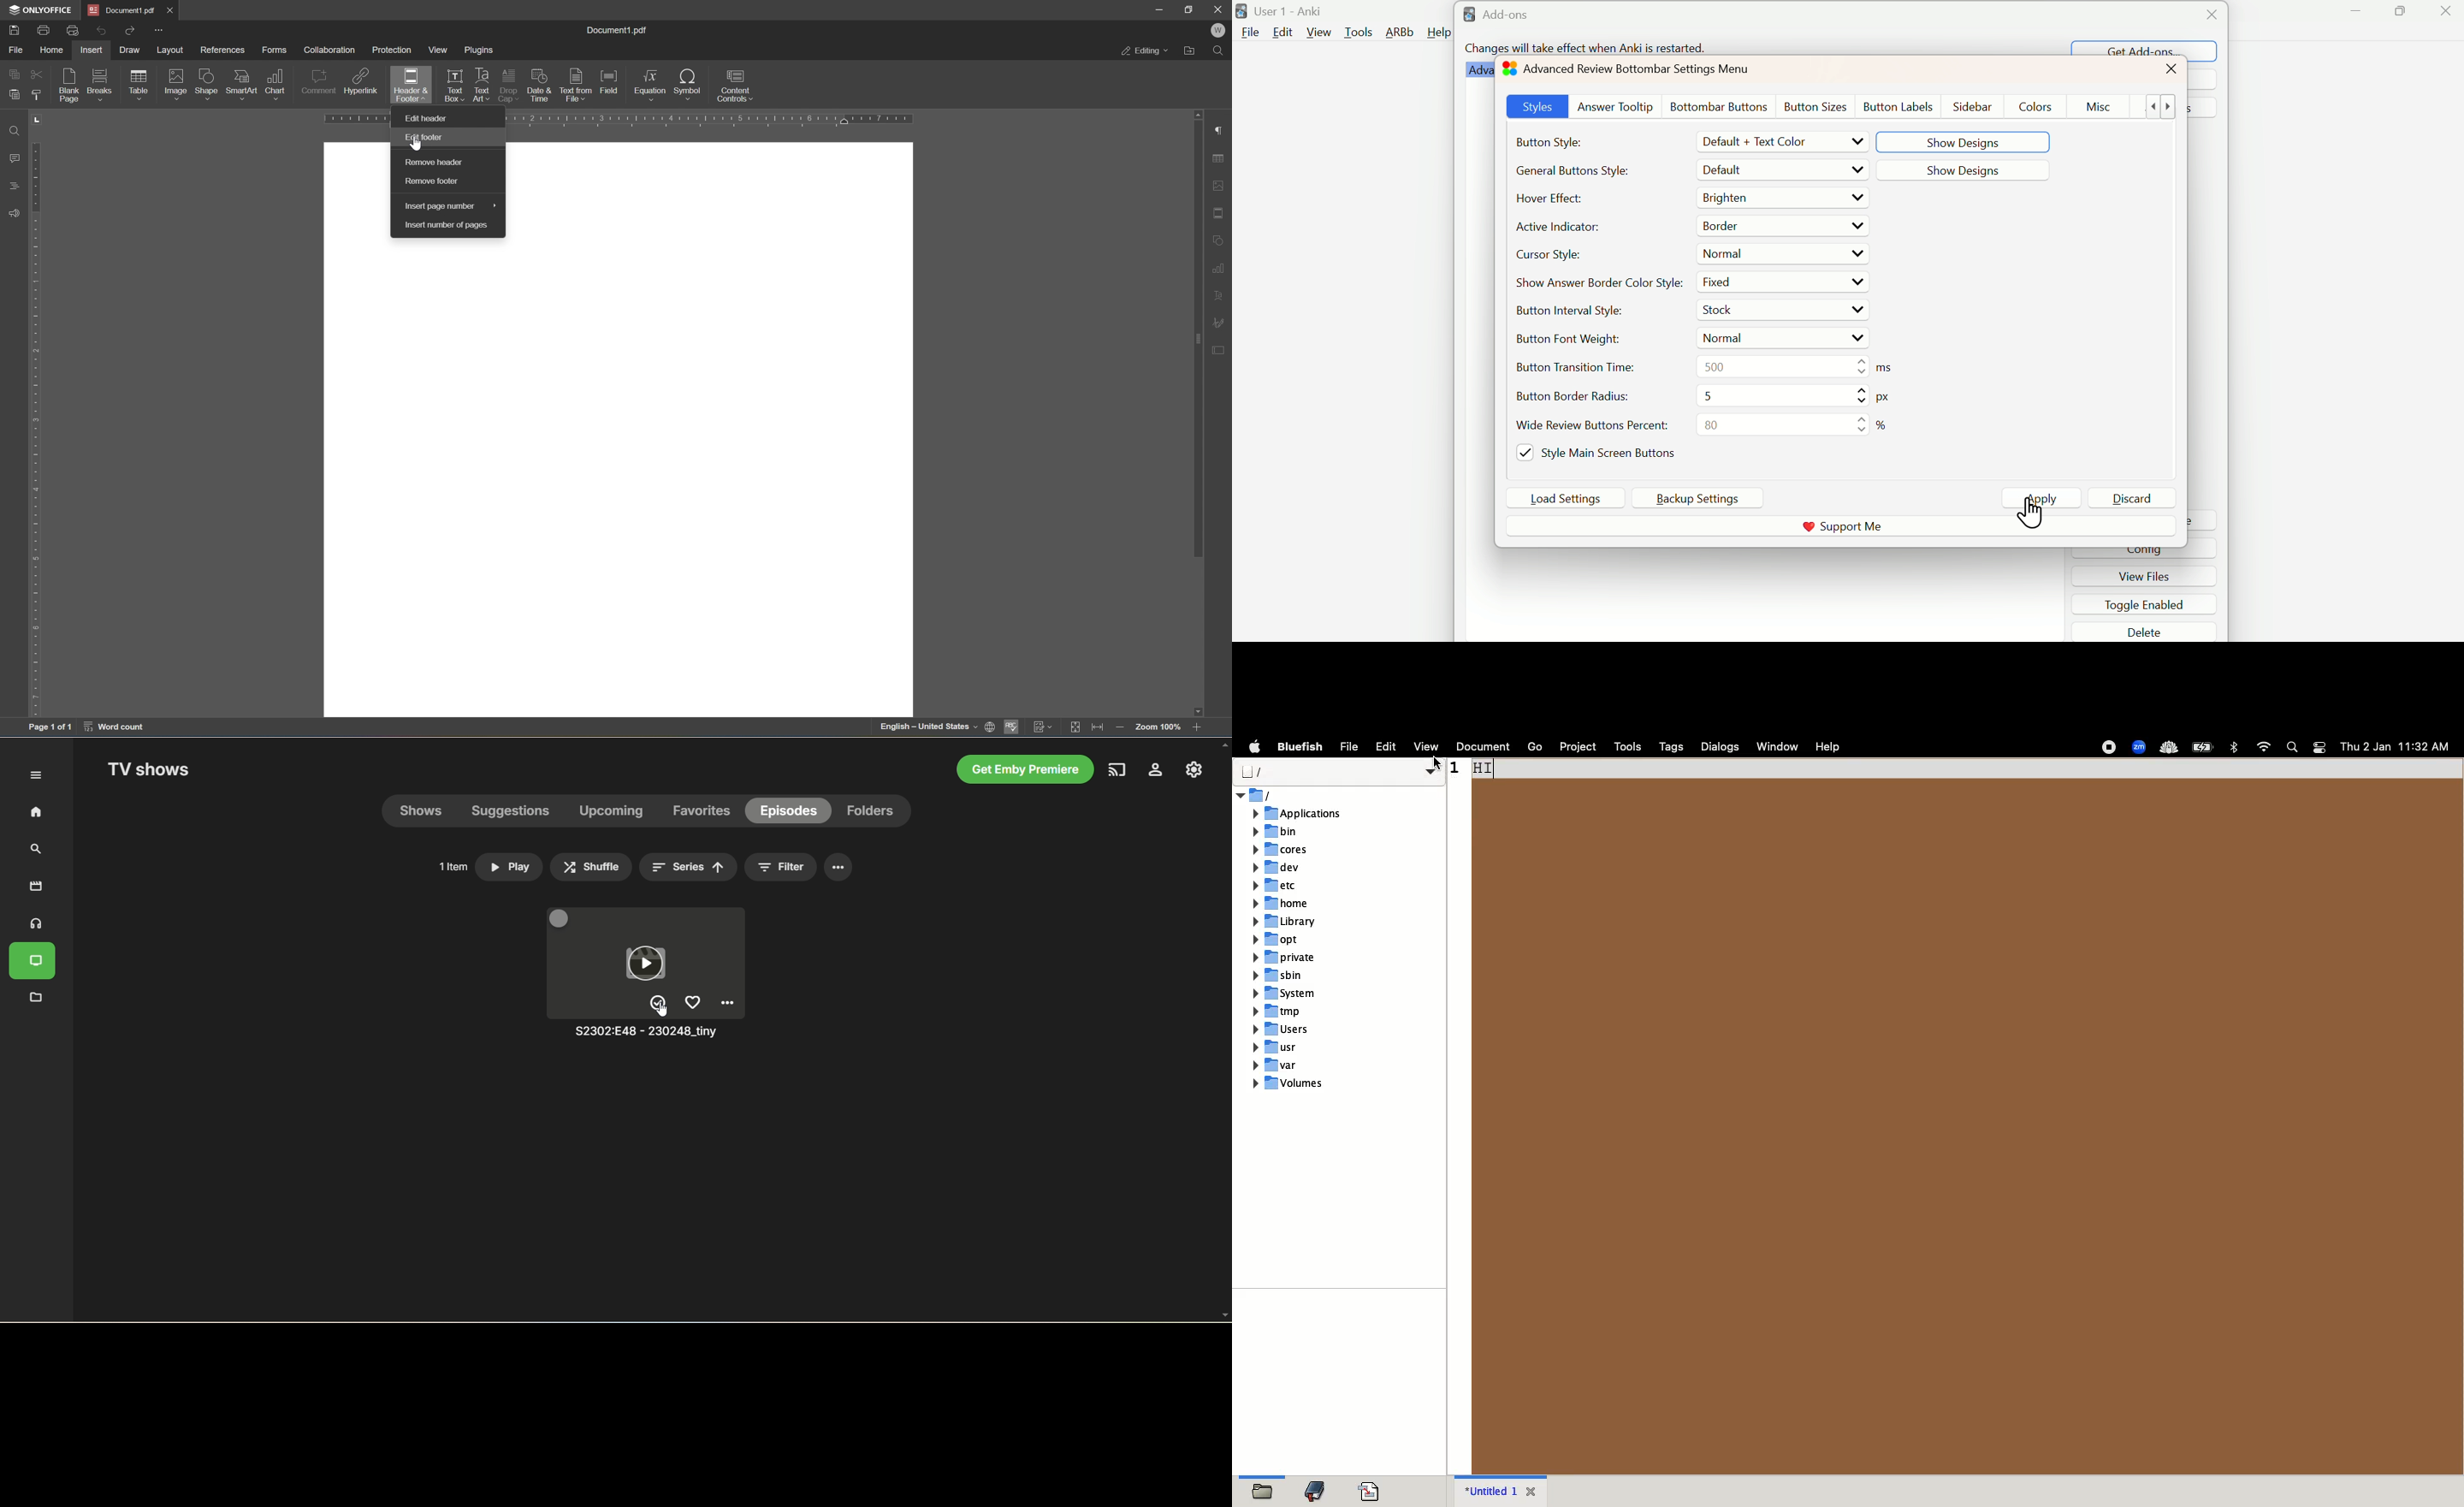  I want to click on 5, so click(1727, 395).